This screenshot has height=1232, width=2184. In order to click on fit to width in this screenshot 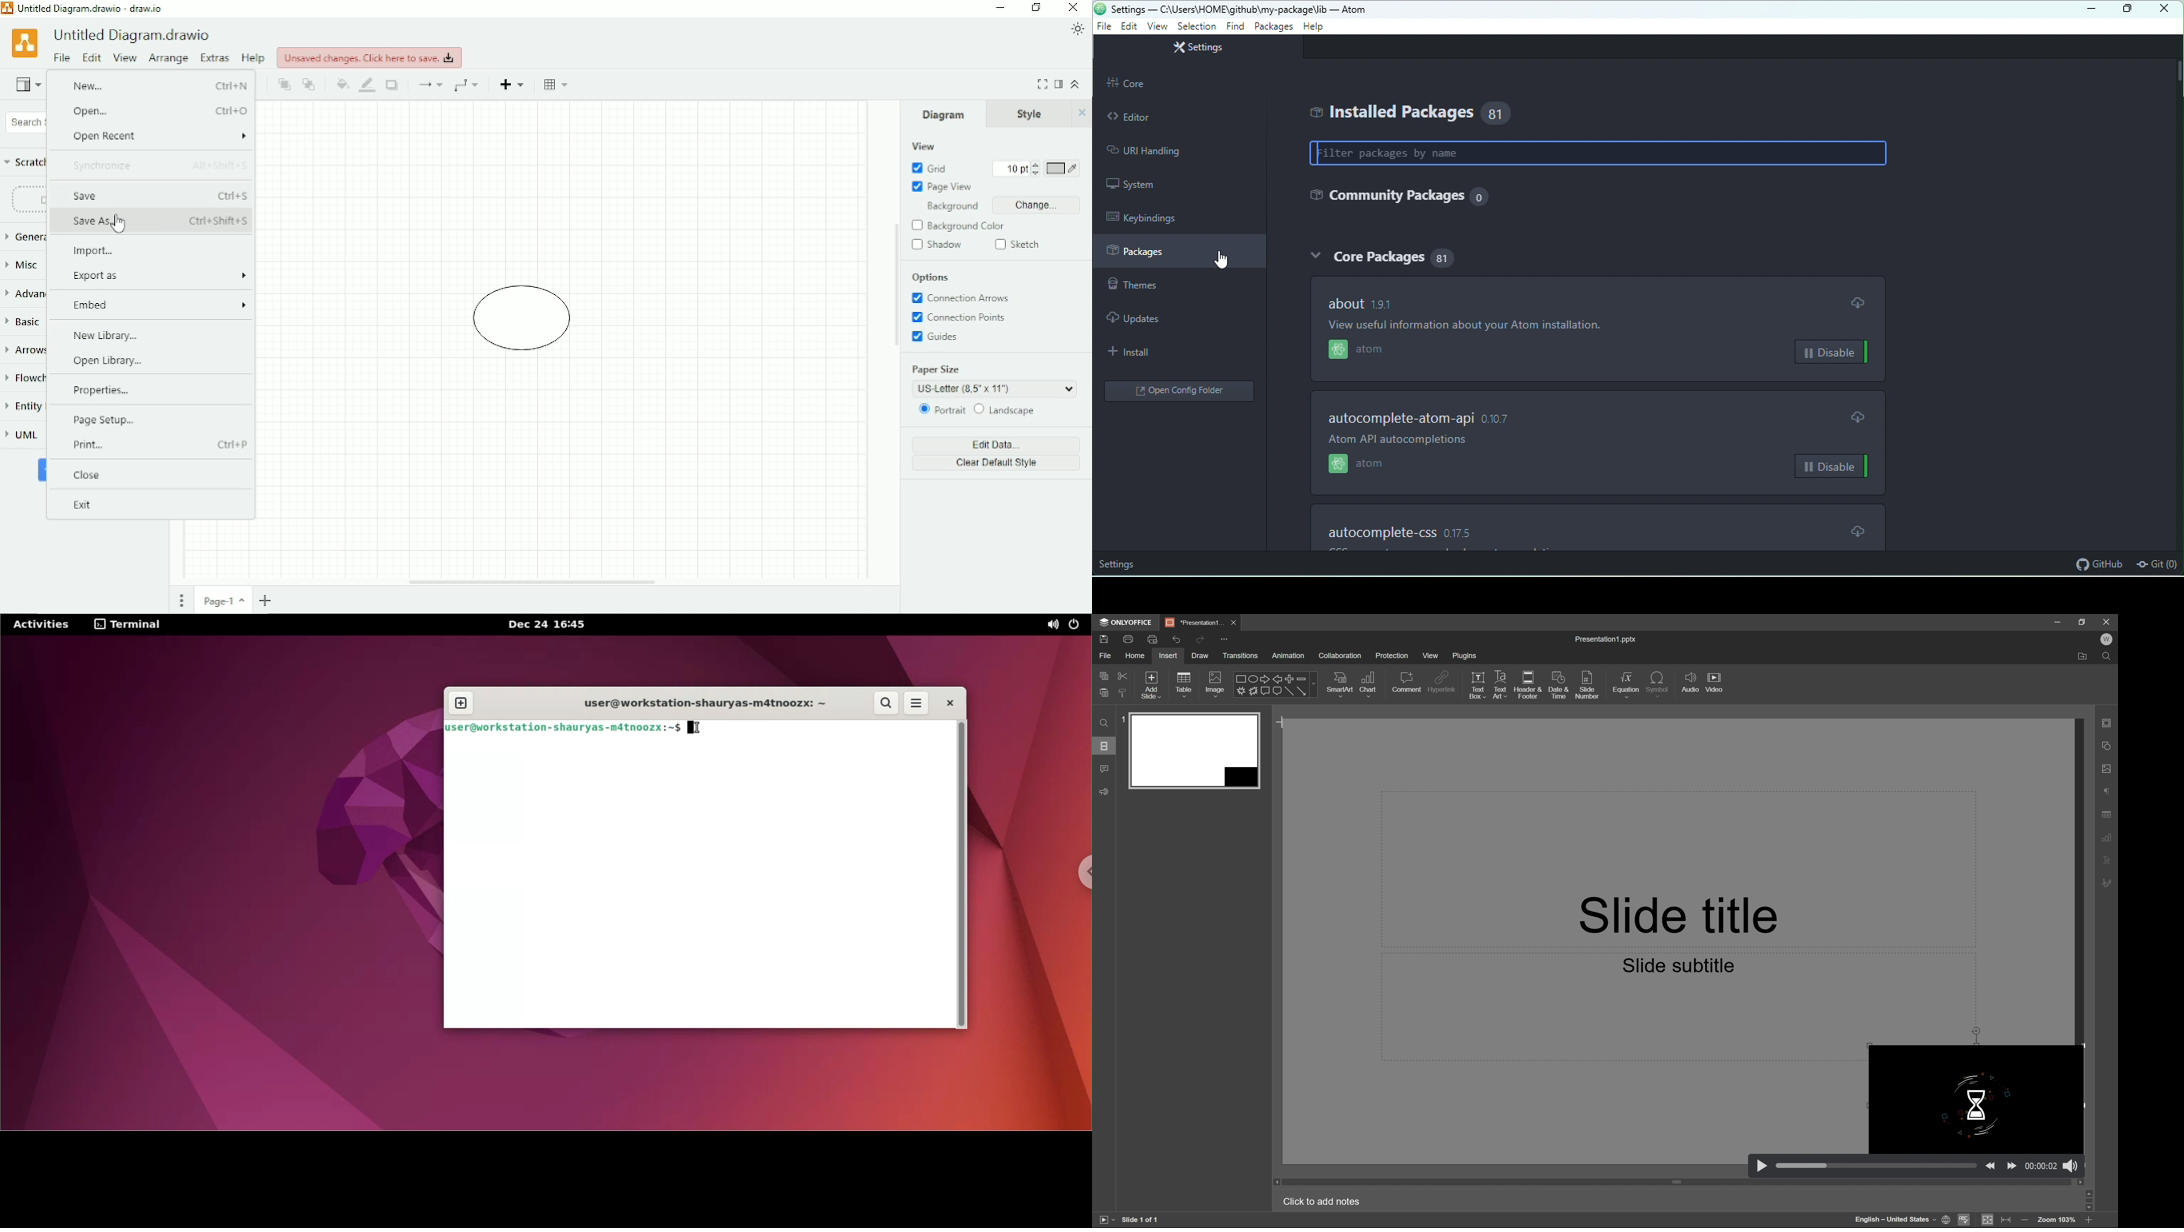, I will do `click(2005, 1219)`.